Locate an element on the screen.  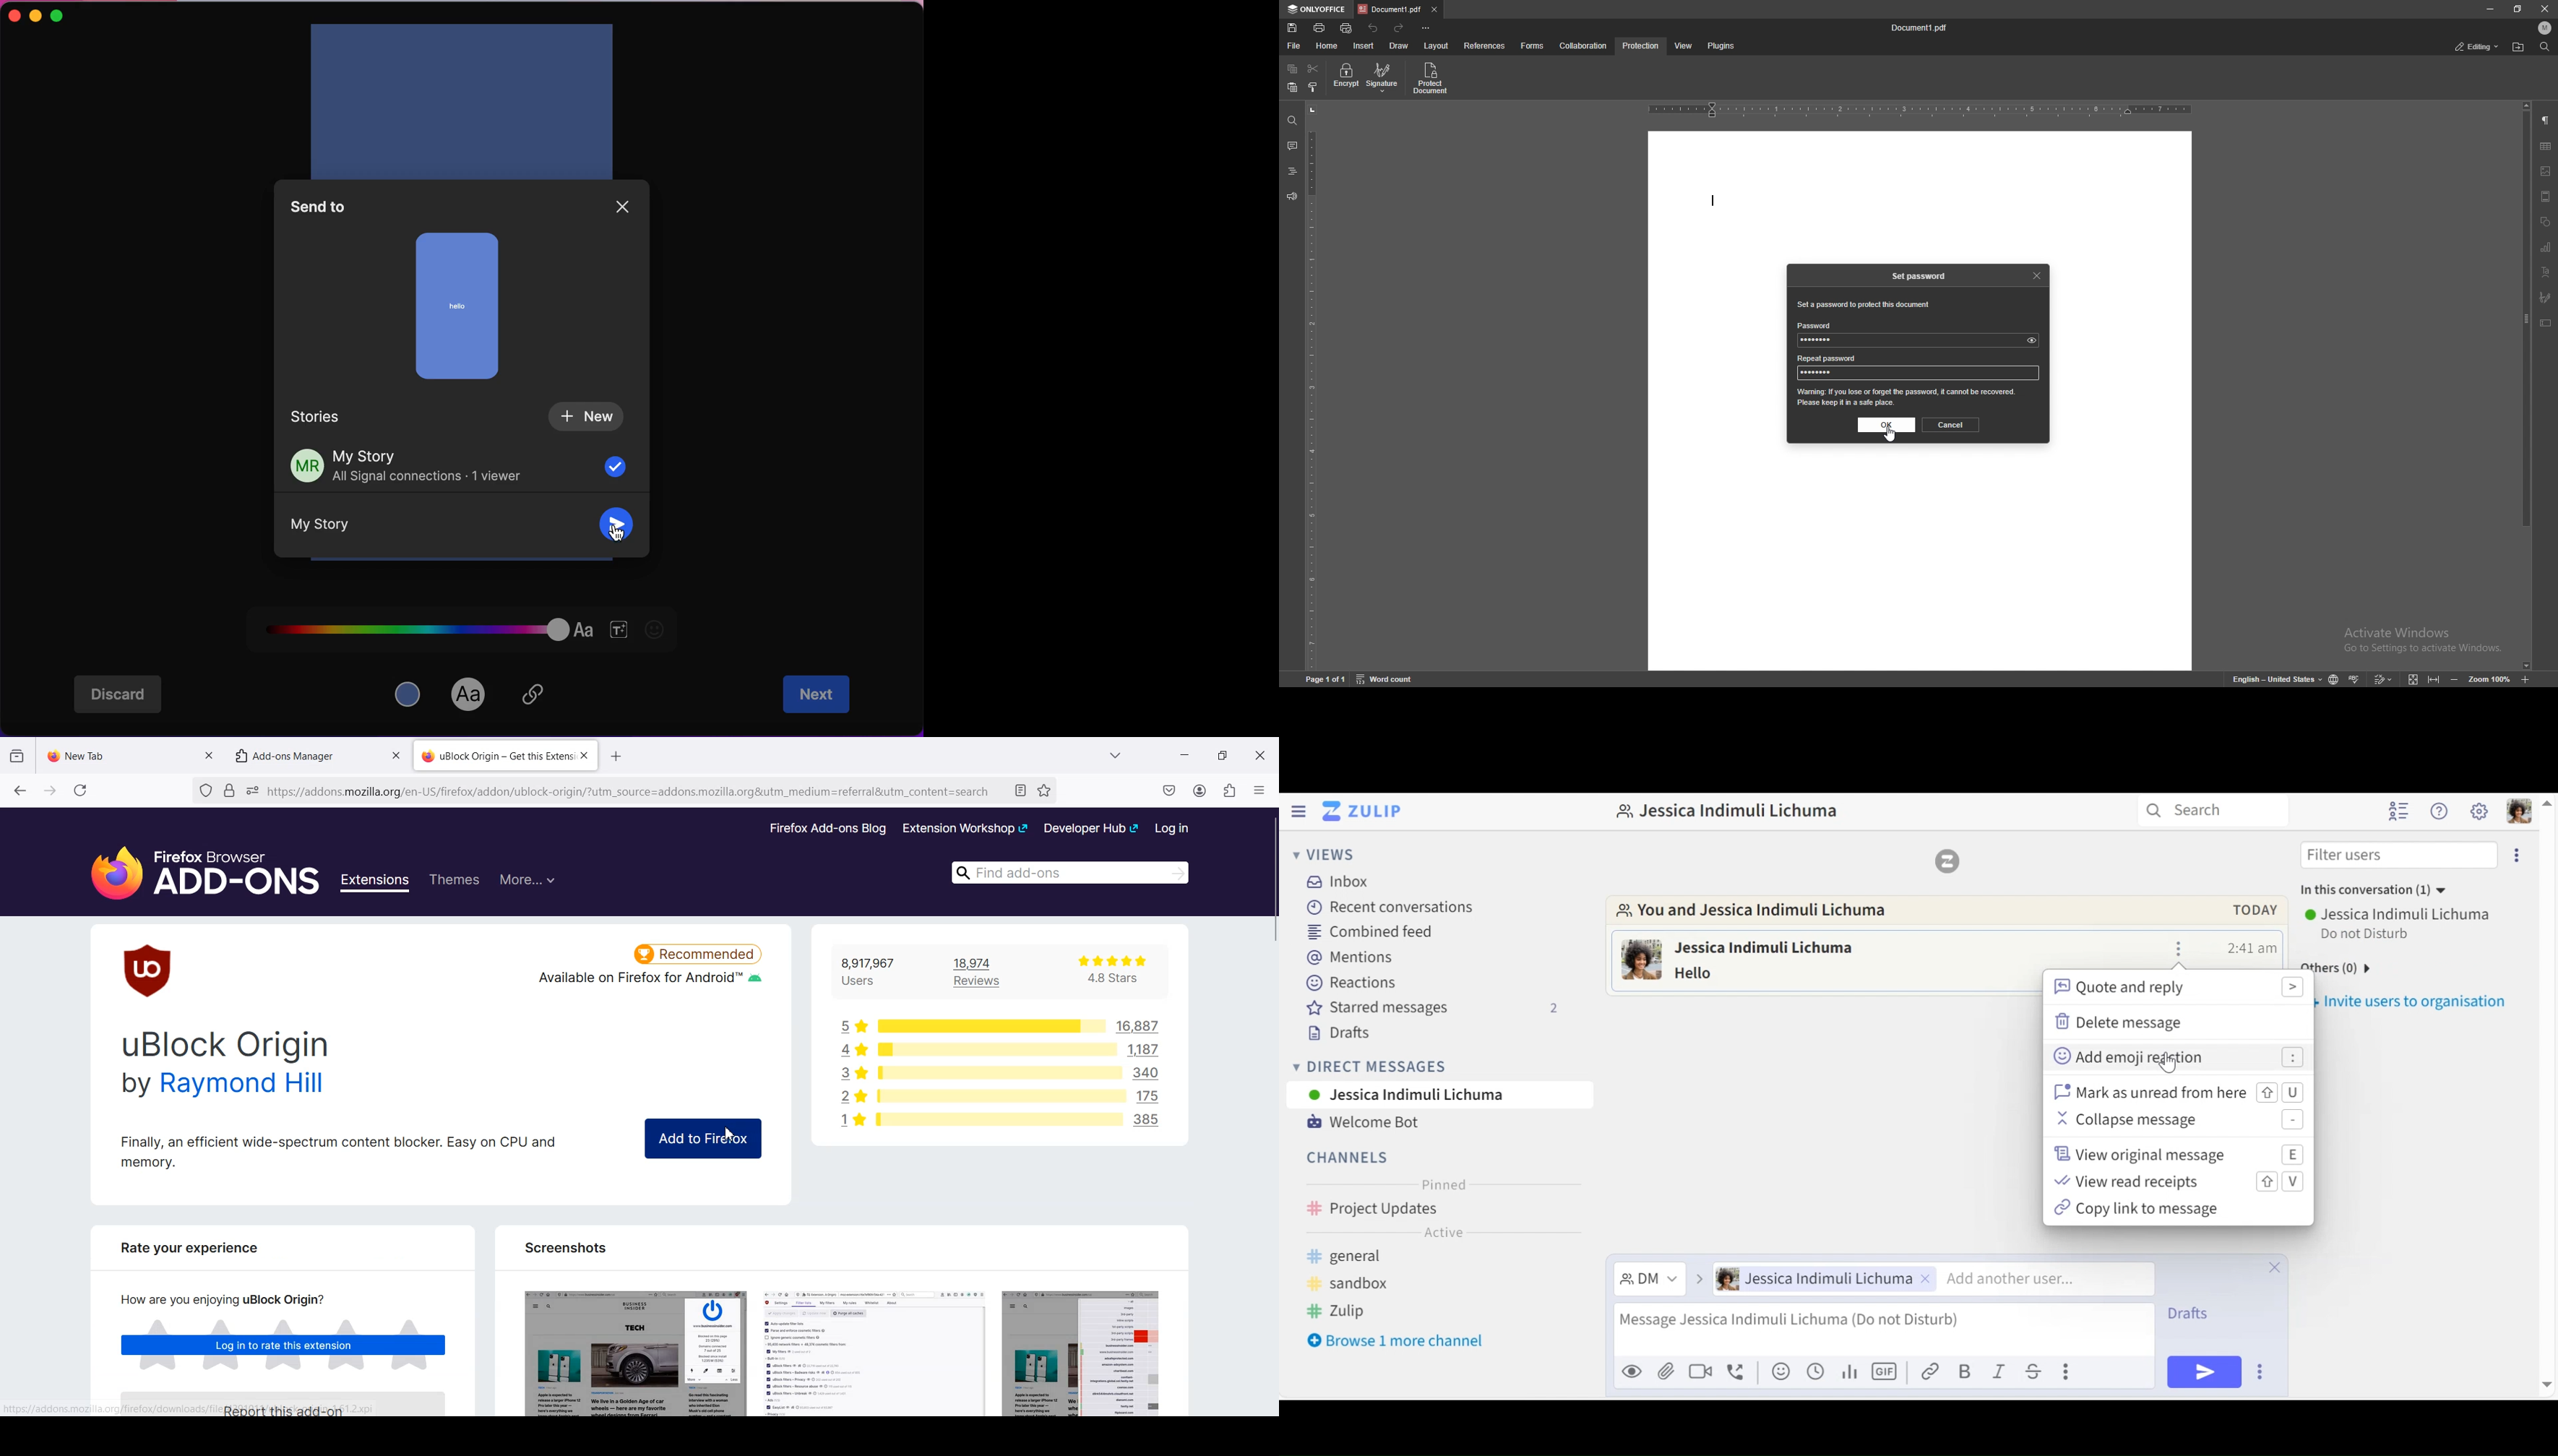
Personal menu is located at coordinates (2519, 811).